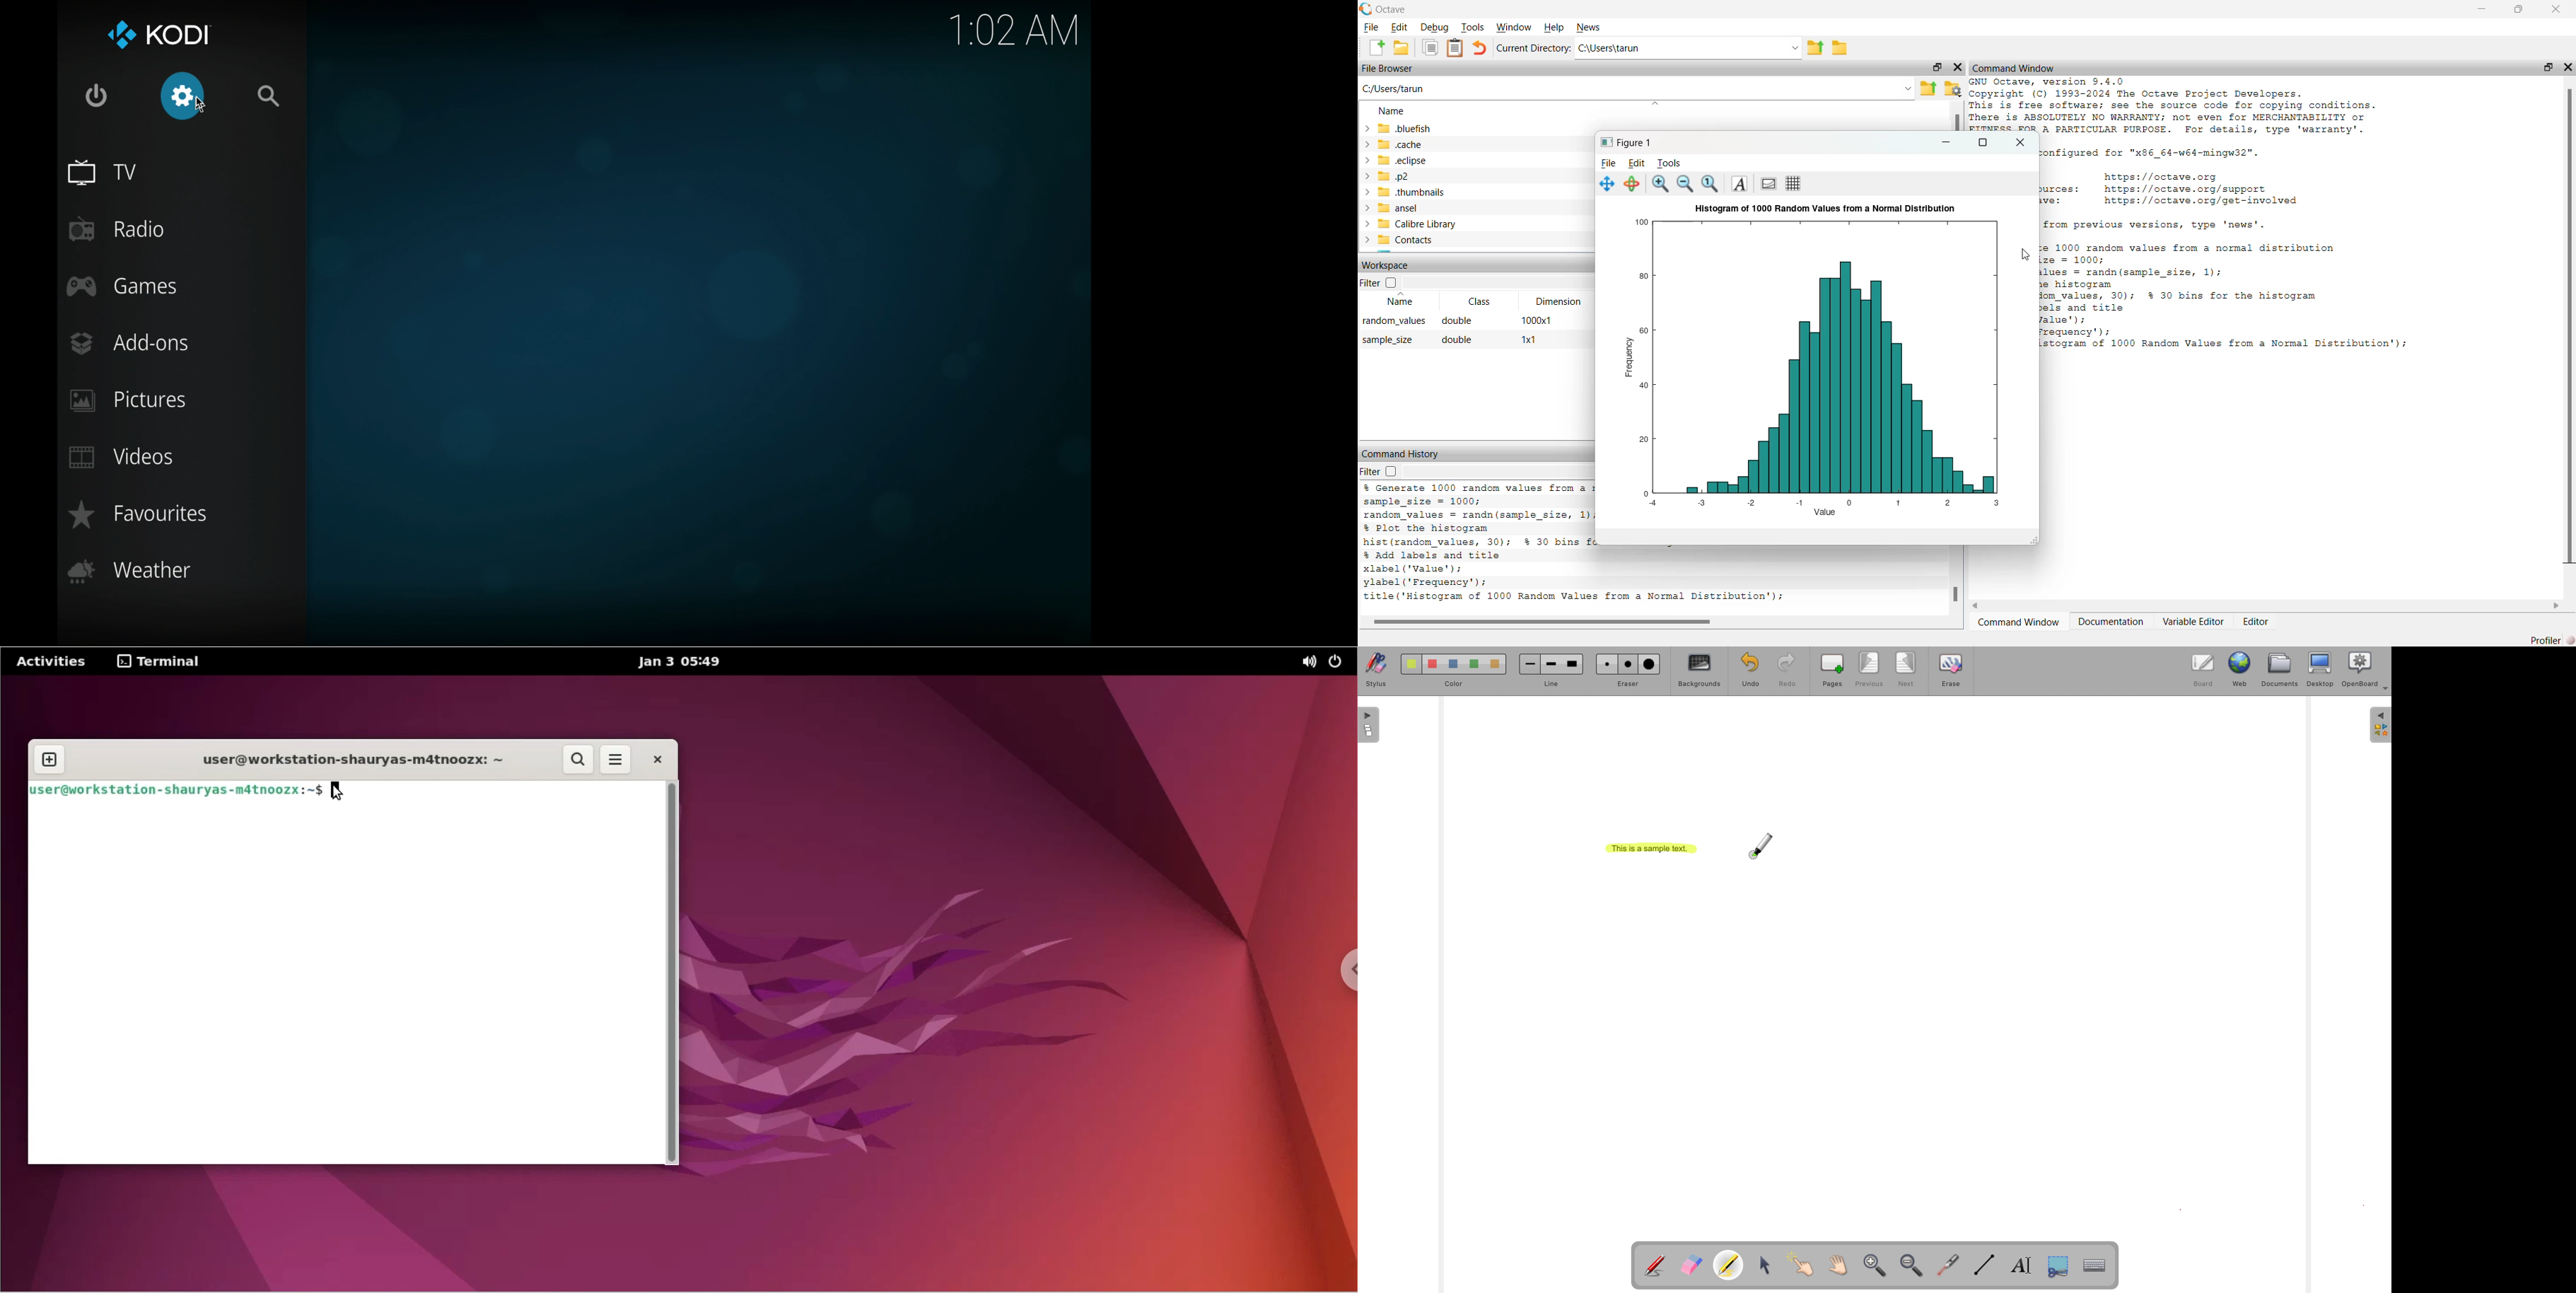 Image resolution: width=2576 pixels, height=1316 pixels. What do you see at coordinates (1608, 164) in the screenshot?
I see `File` at bounding box center [1608, 164].